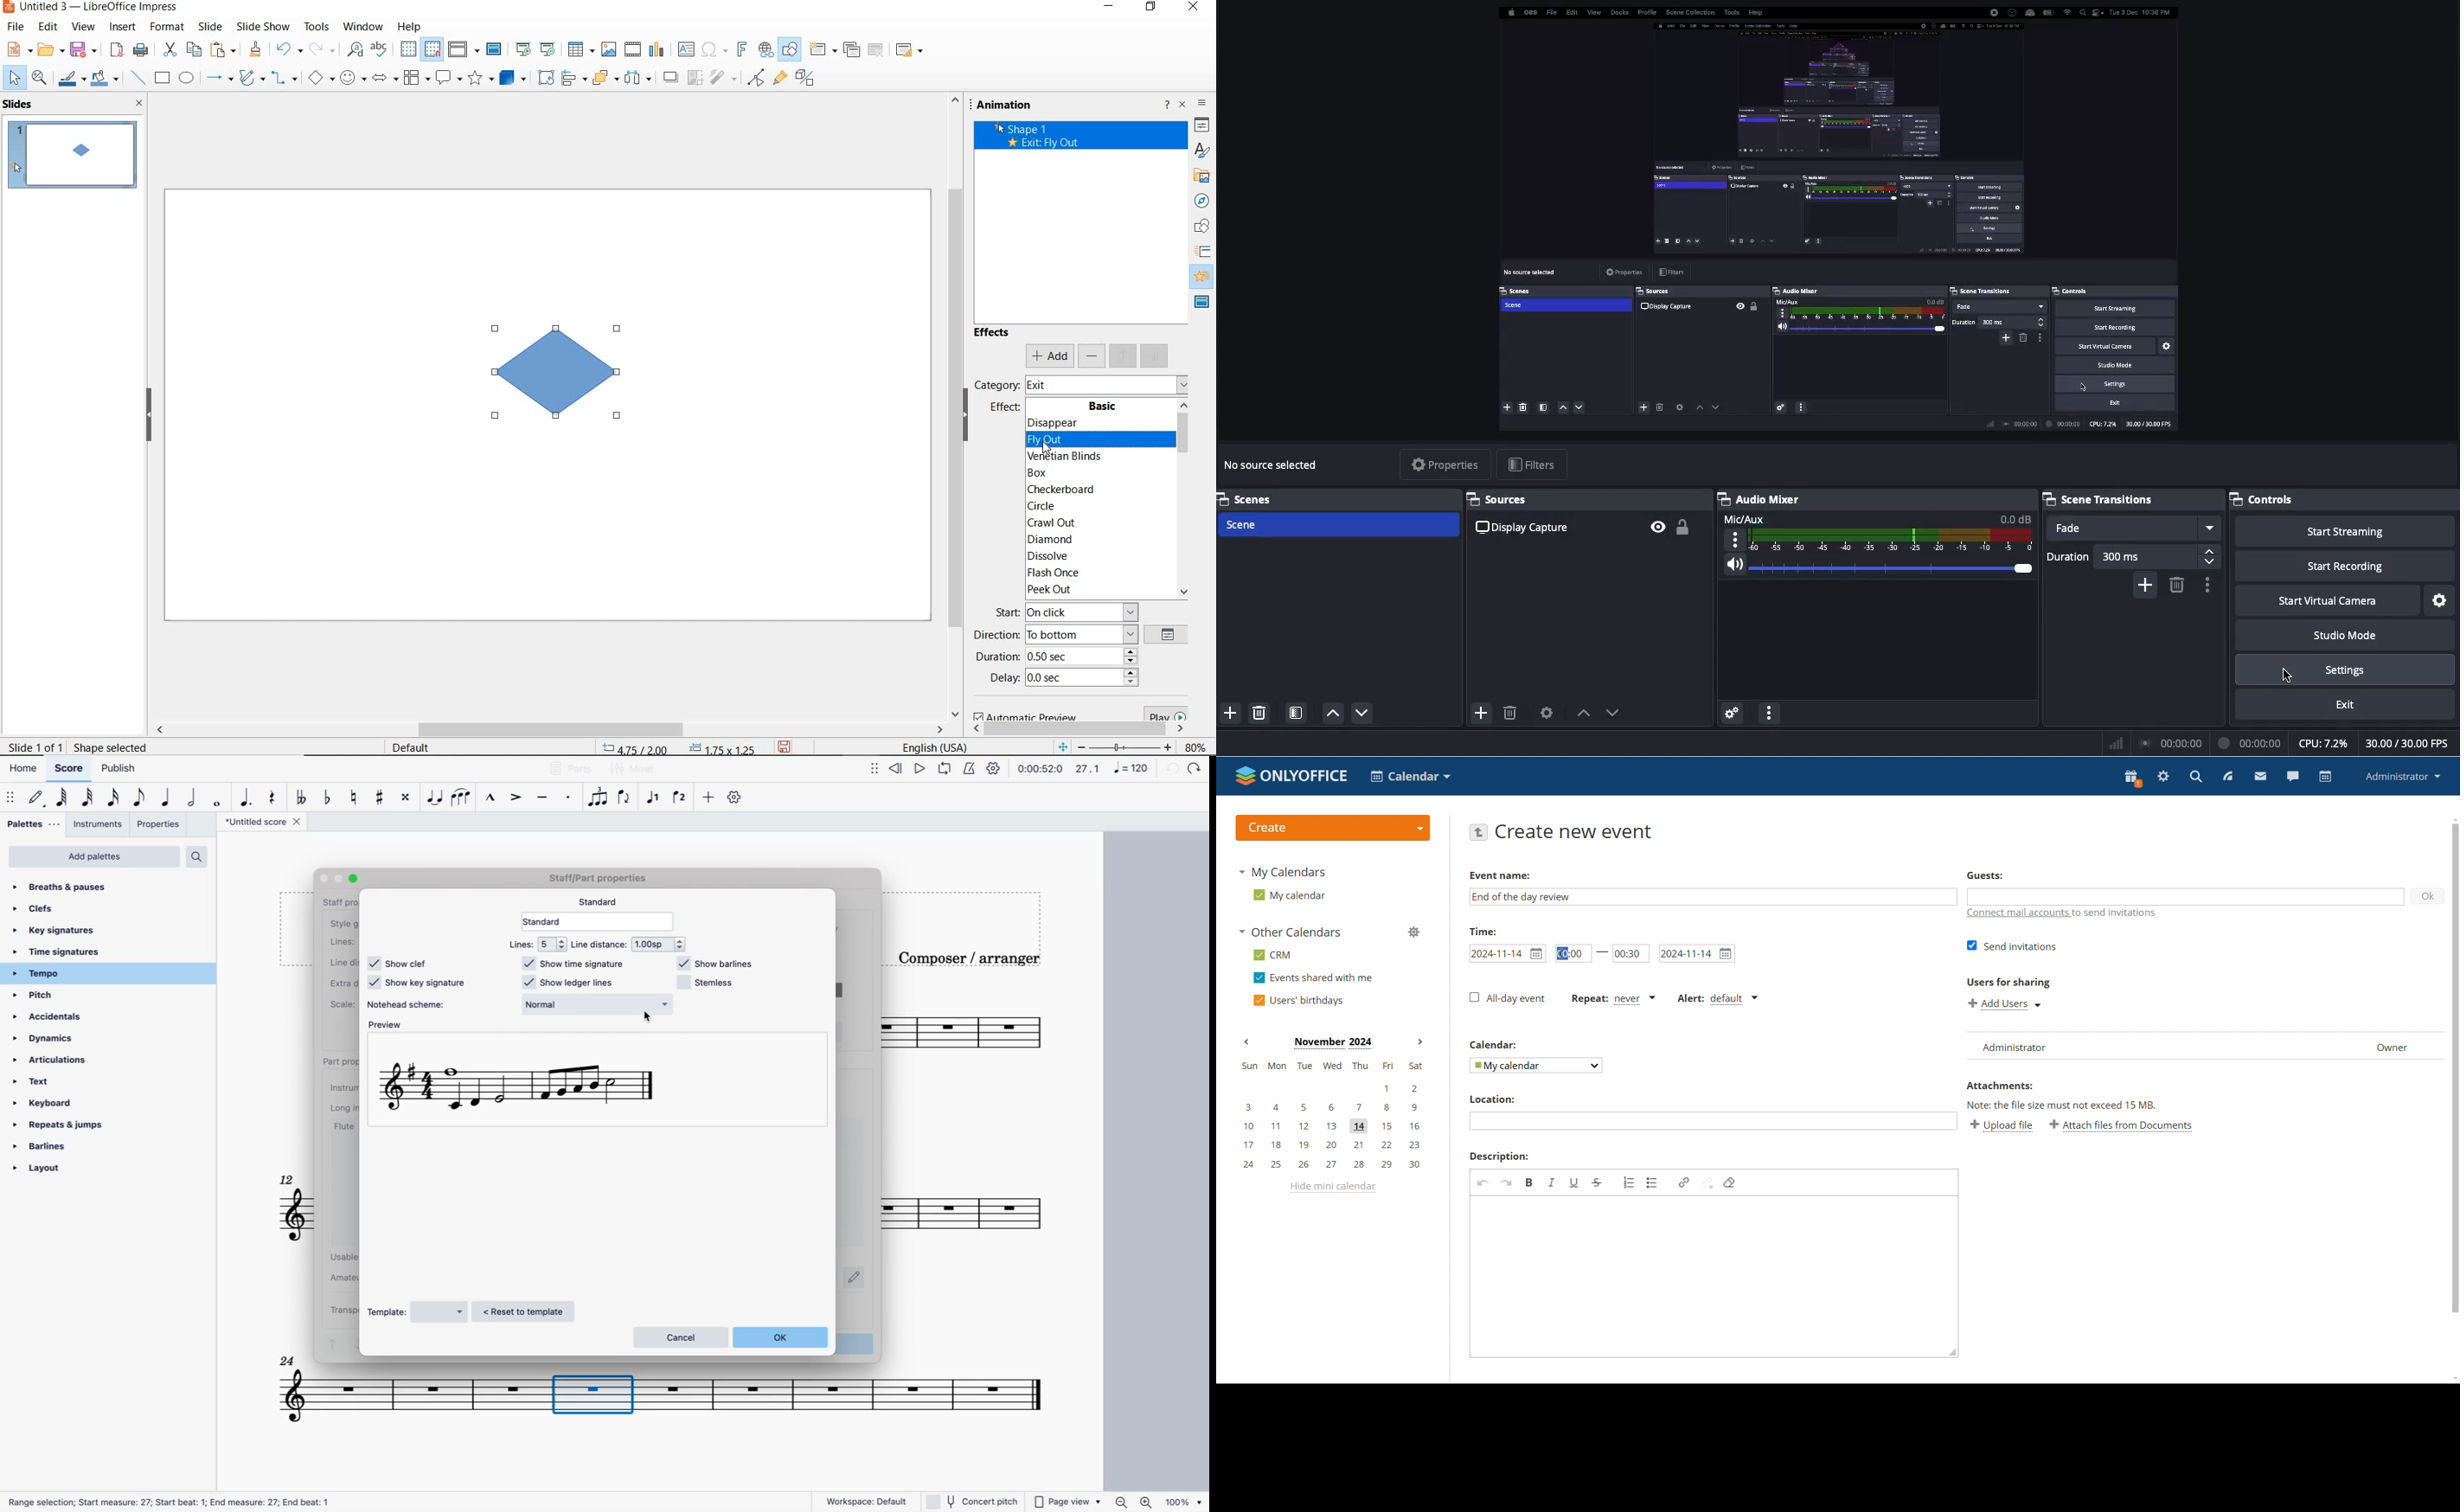 The height and width of the screenshot is (1512, 2464). Describe the element at coordinates (2205, 1046) in the screenshot. I see `list of users` at that location.